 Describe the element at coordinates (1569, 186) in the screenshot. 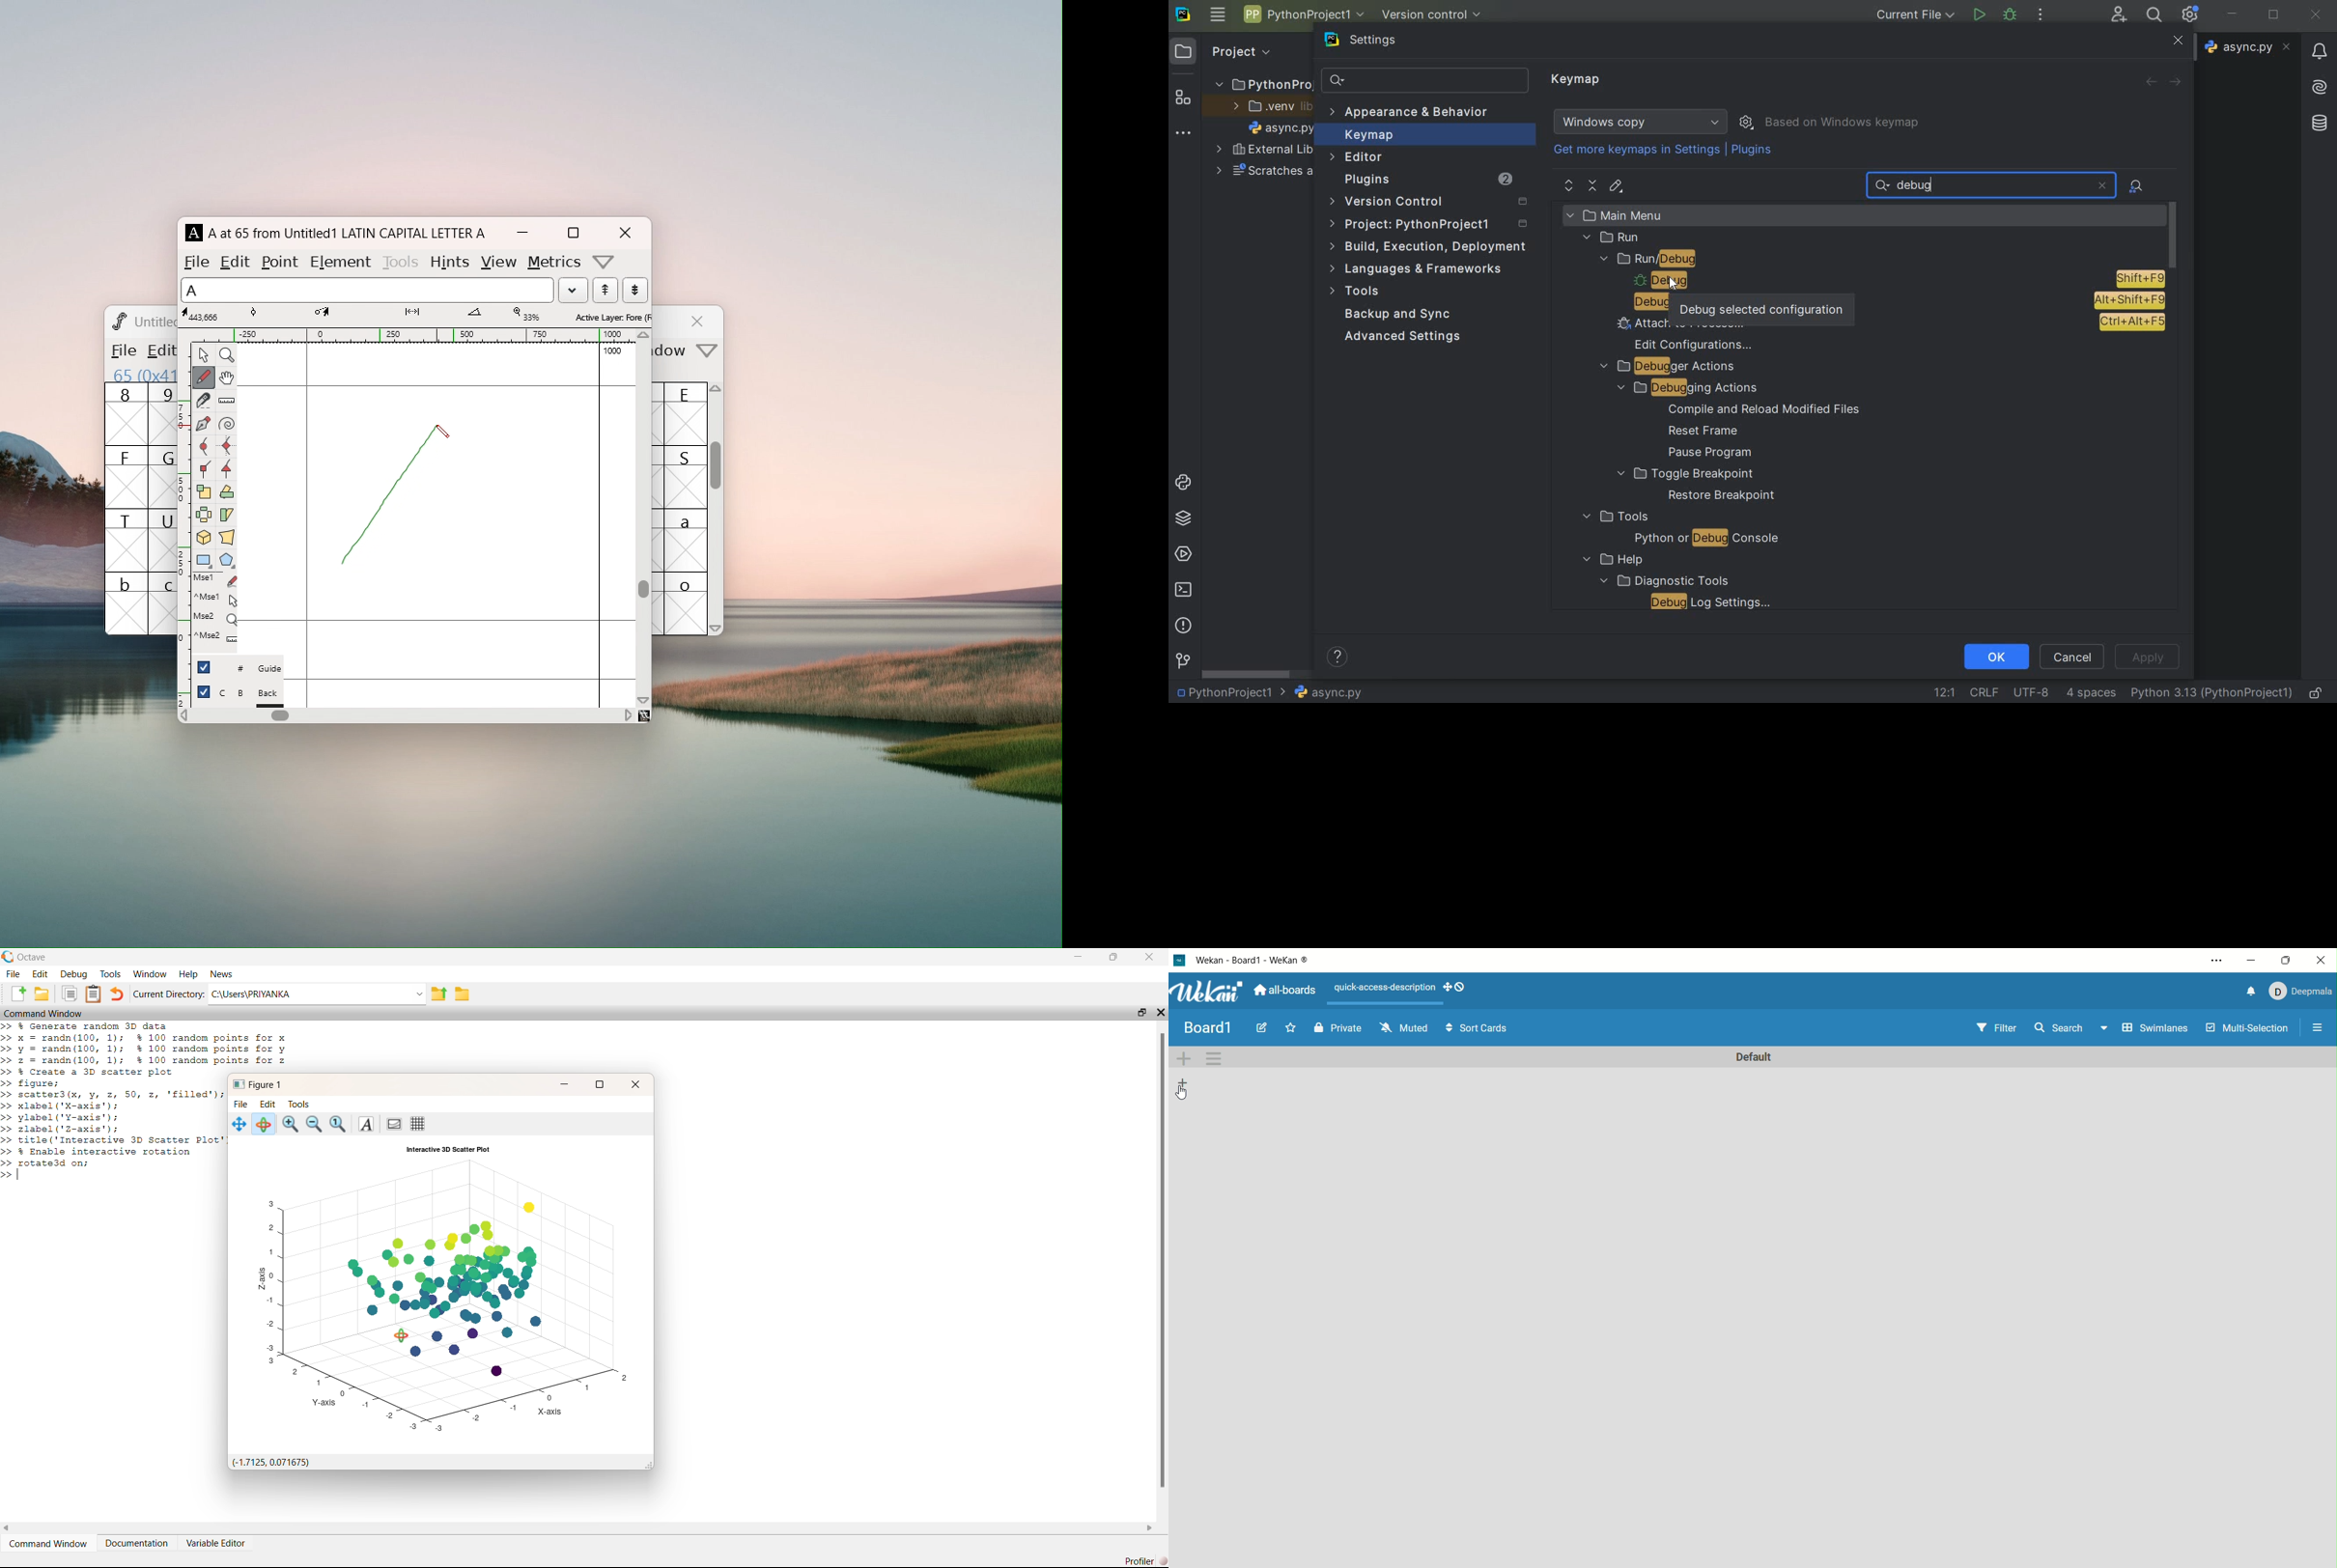

I see `expand all` at that location.